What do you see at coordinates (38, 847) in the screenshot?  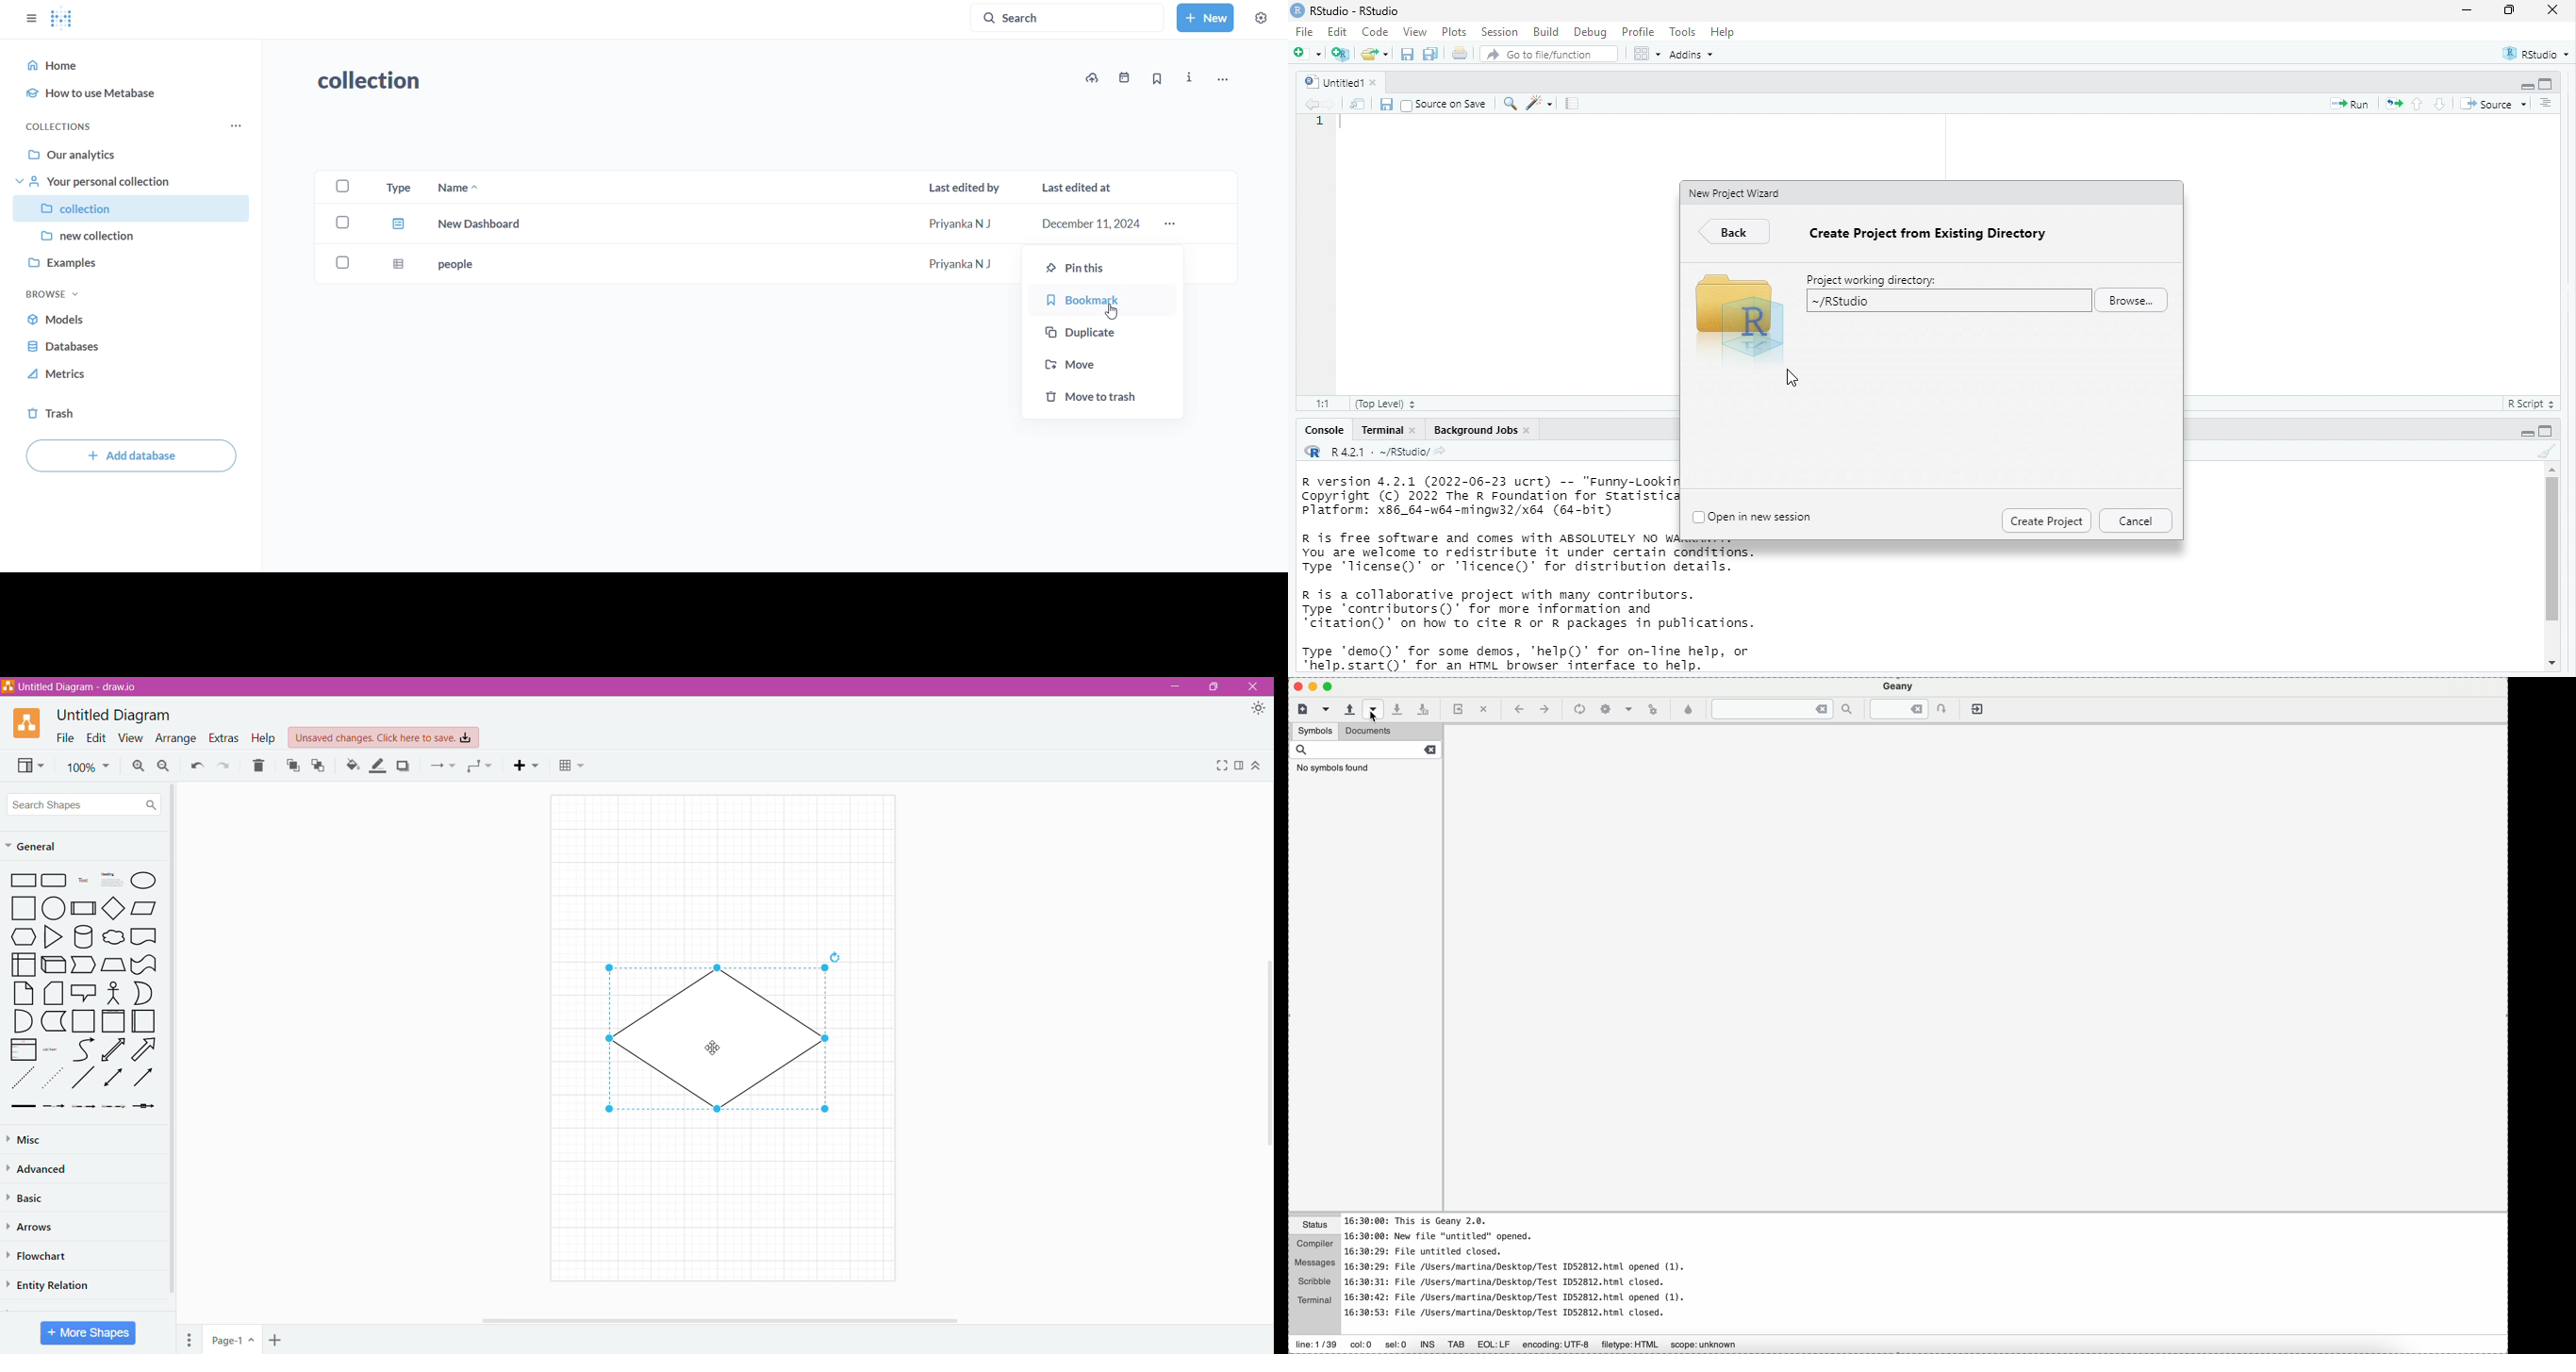 I see `General` at bounding box center [38, 847].